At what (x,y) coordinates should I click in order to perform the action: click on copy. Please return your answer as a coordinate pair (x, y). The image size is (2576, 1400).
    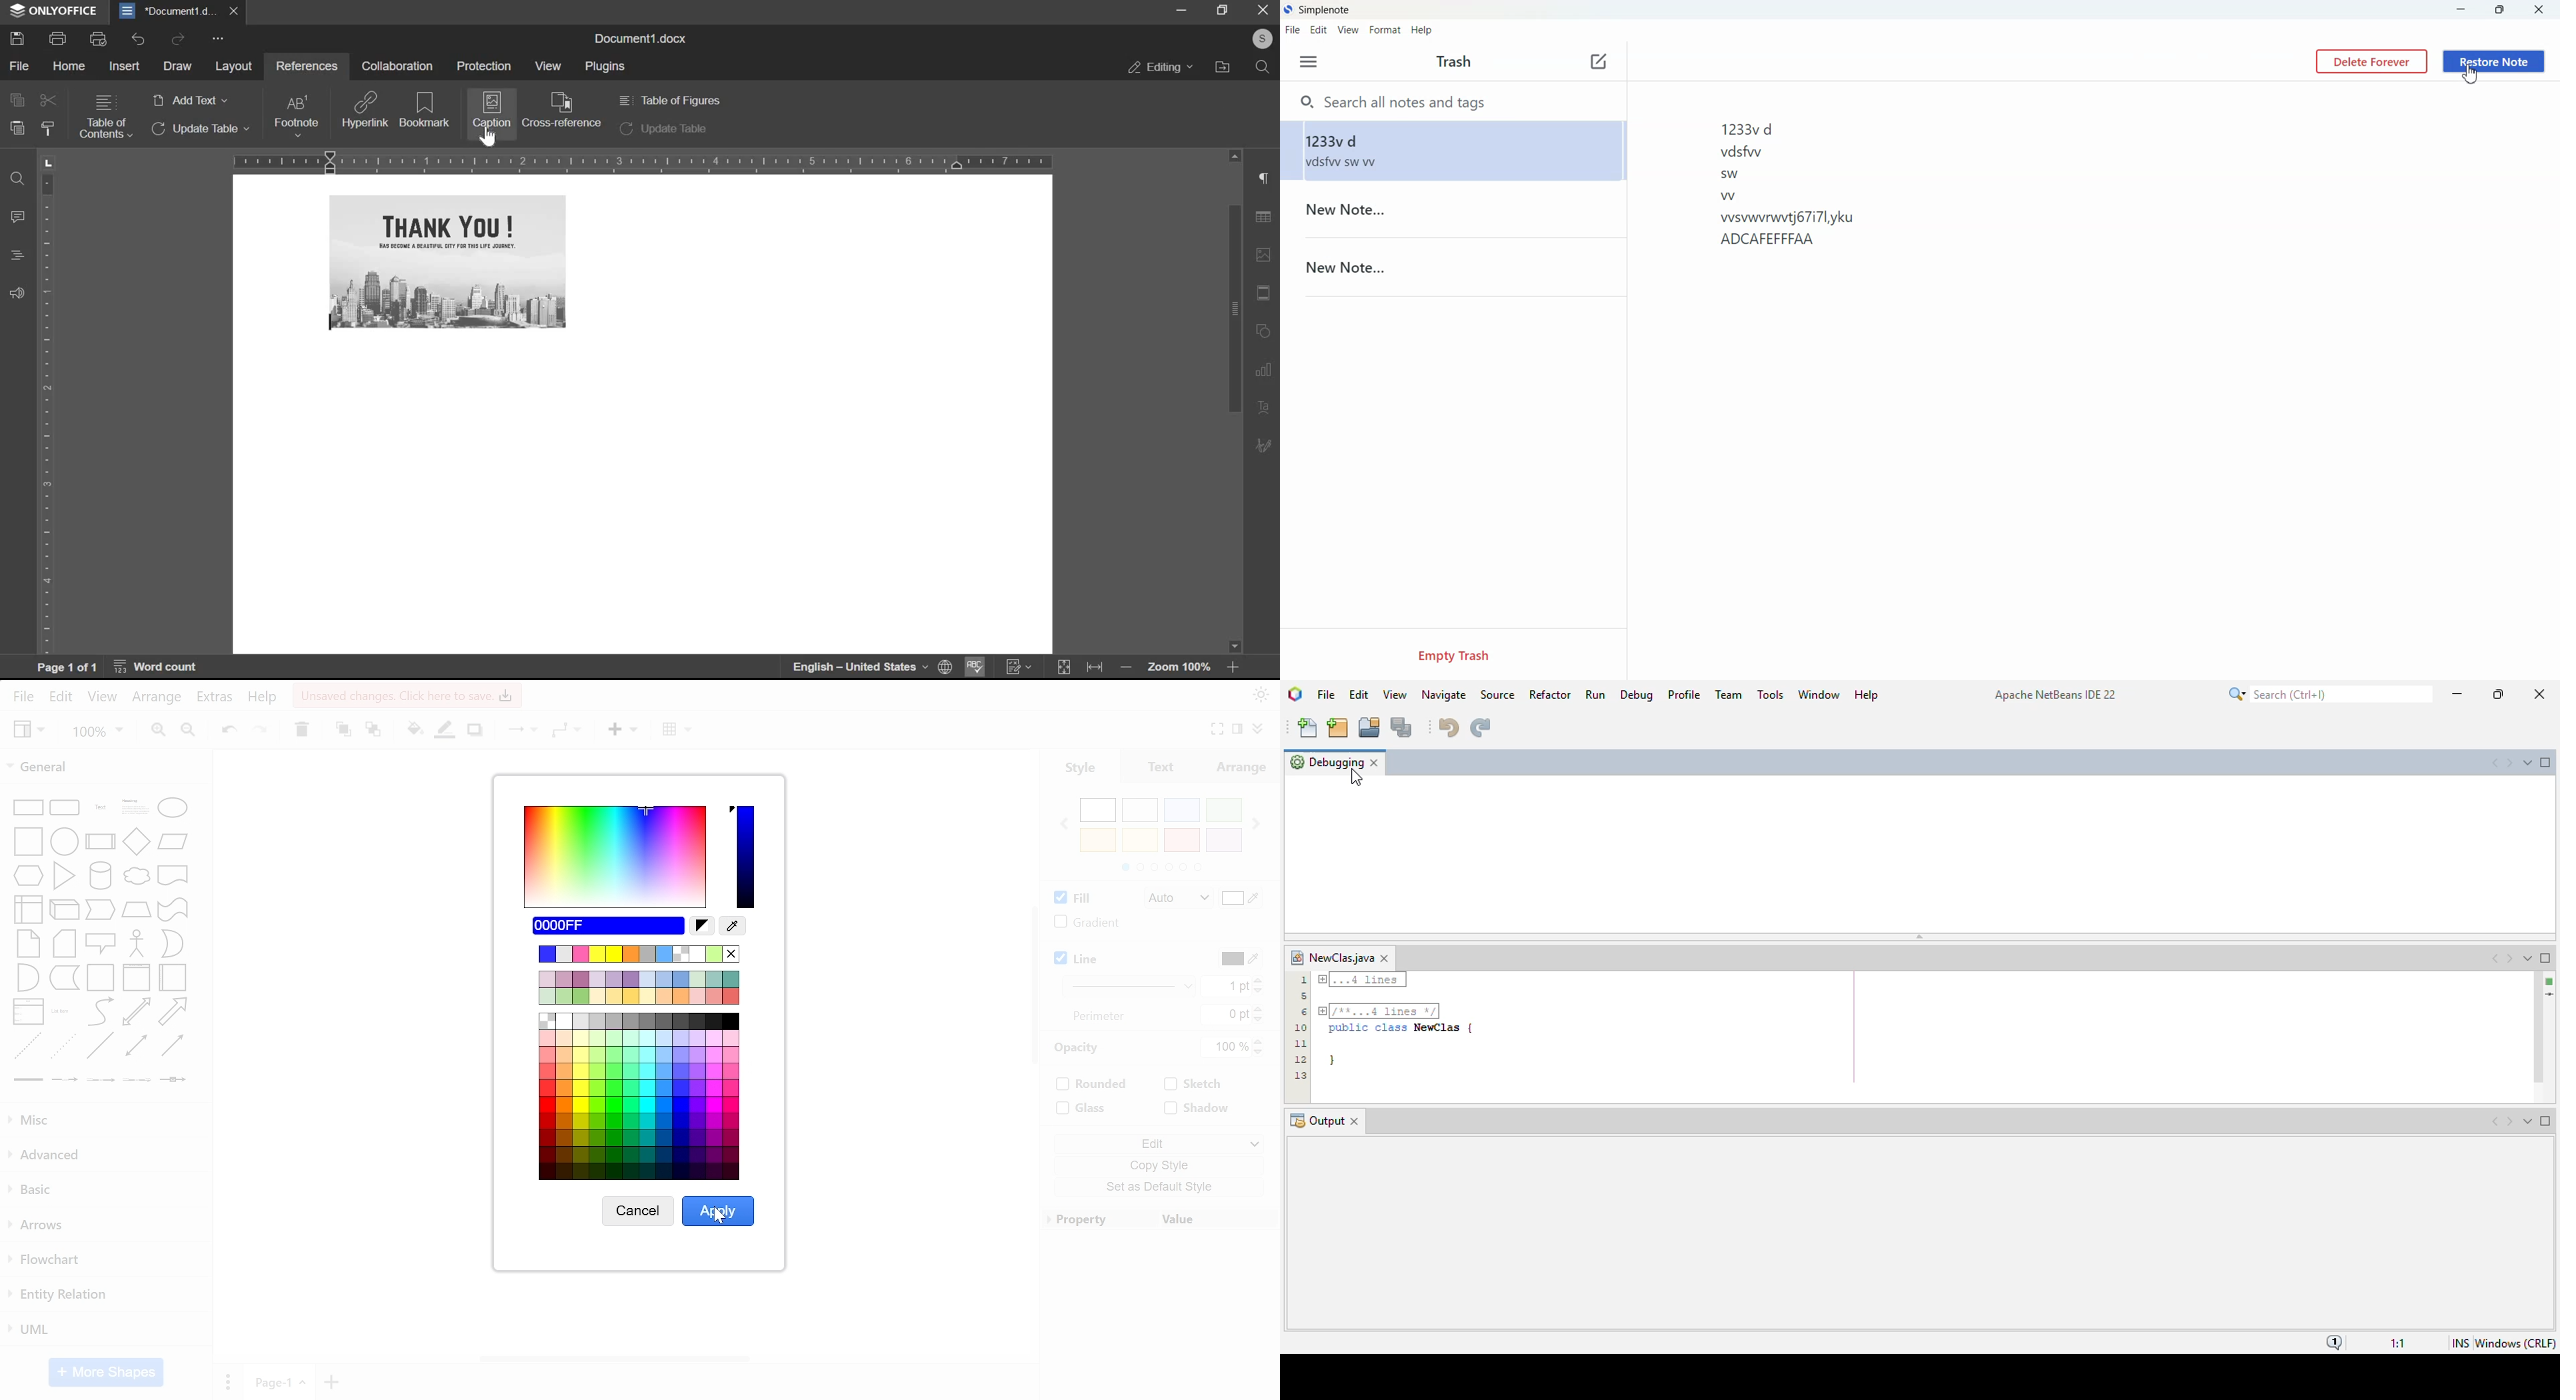
    Looking at the image, I should click on (16, 99).